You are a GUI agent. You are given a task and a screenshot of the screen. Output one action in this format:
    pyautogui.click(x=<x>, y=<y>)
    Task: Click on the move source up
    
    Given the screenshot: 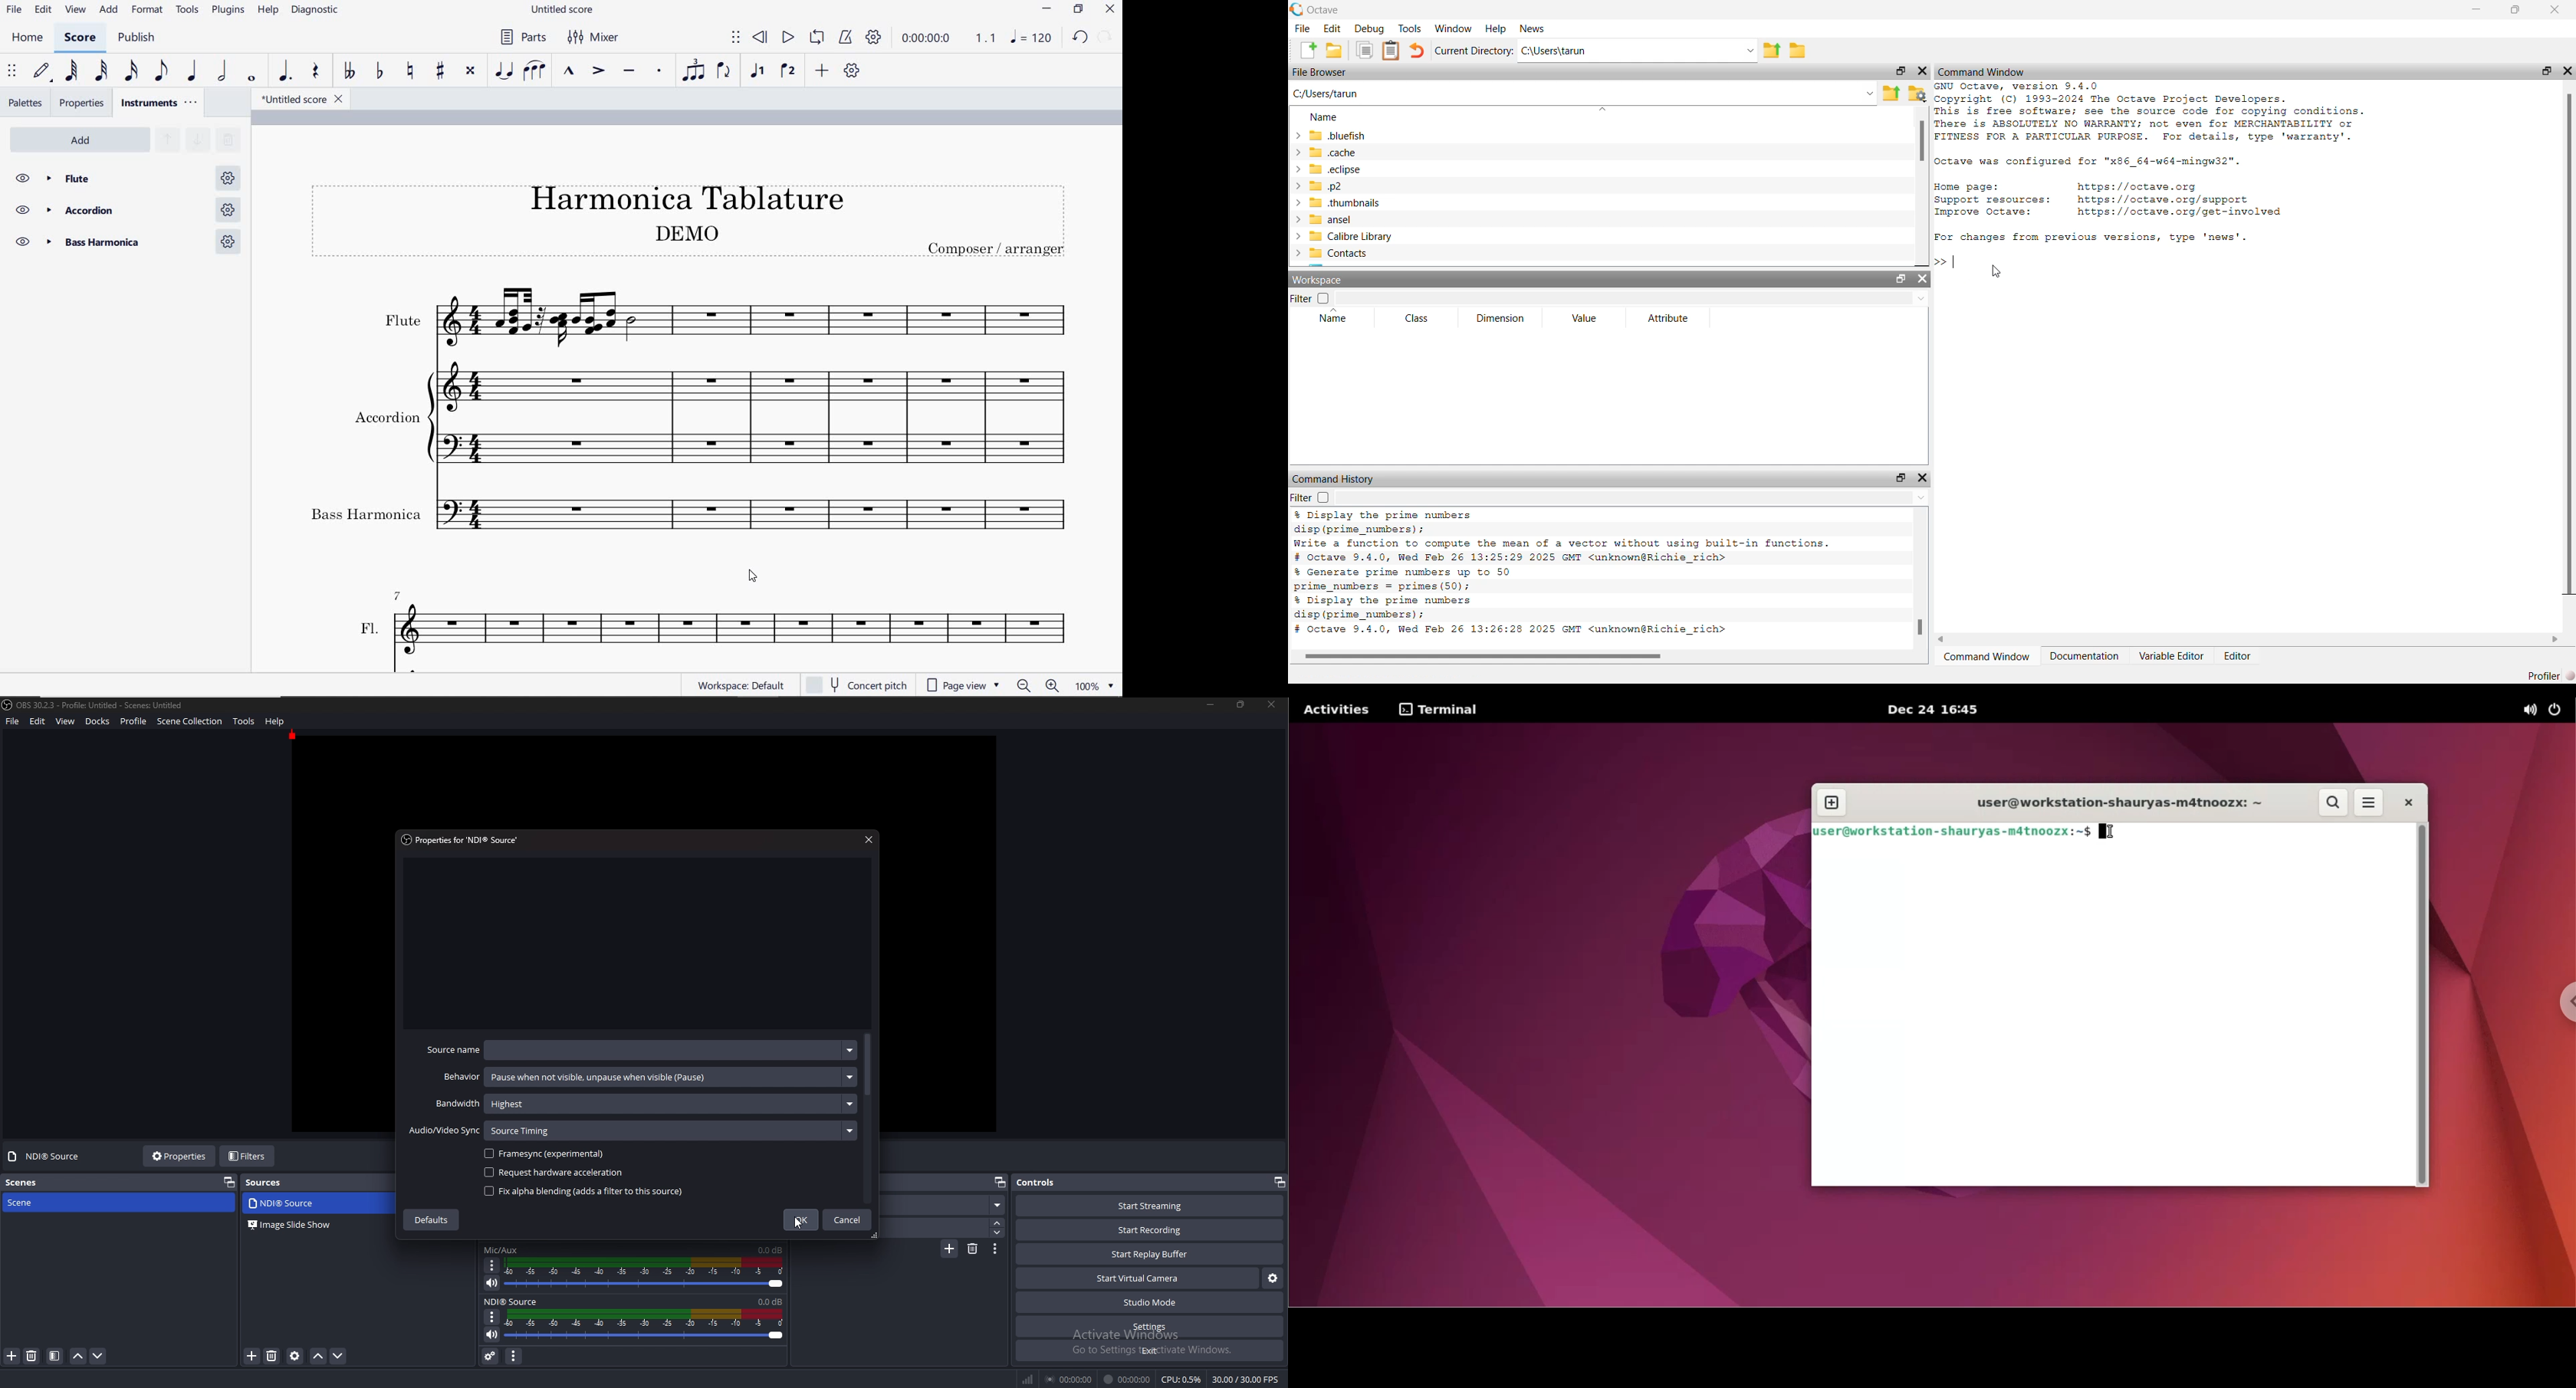 What is the action you would take?
    pyautogui.click(x=319, y=1357)
    